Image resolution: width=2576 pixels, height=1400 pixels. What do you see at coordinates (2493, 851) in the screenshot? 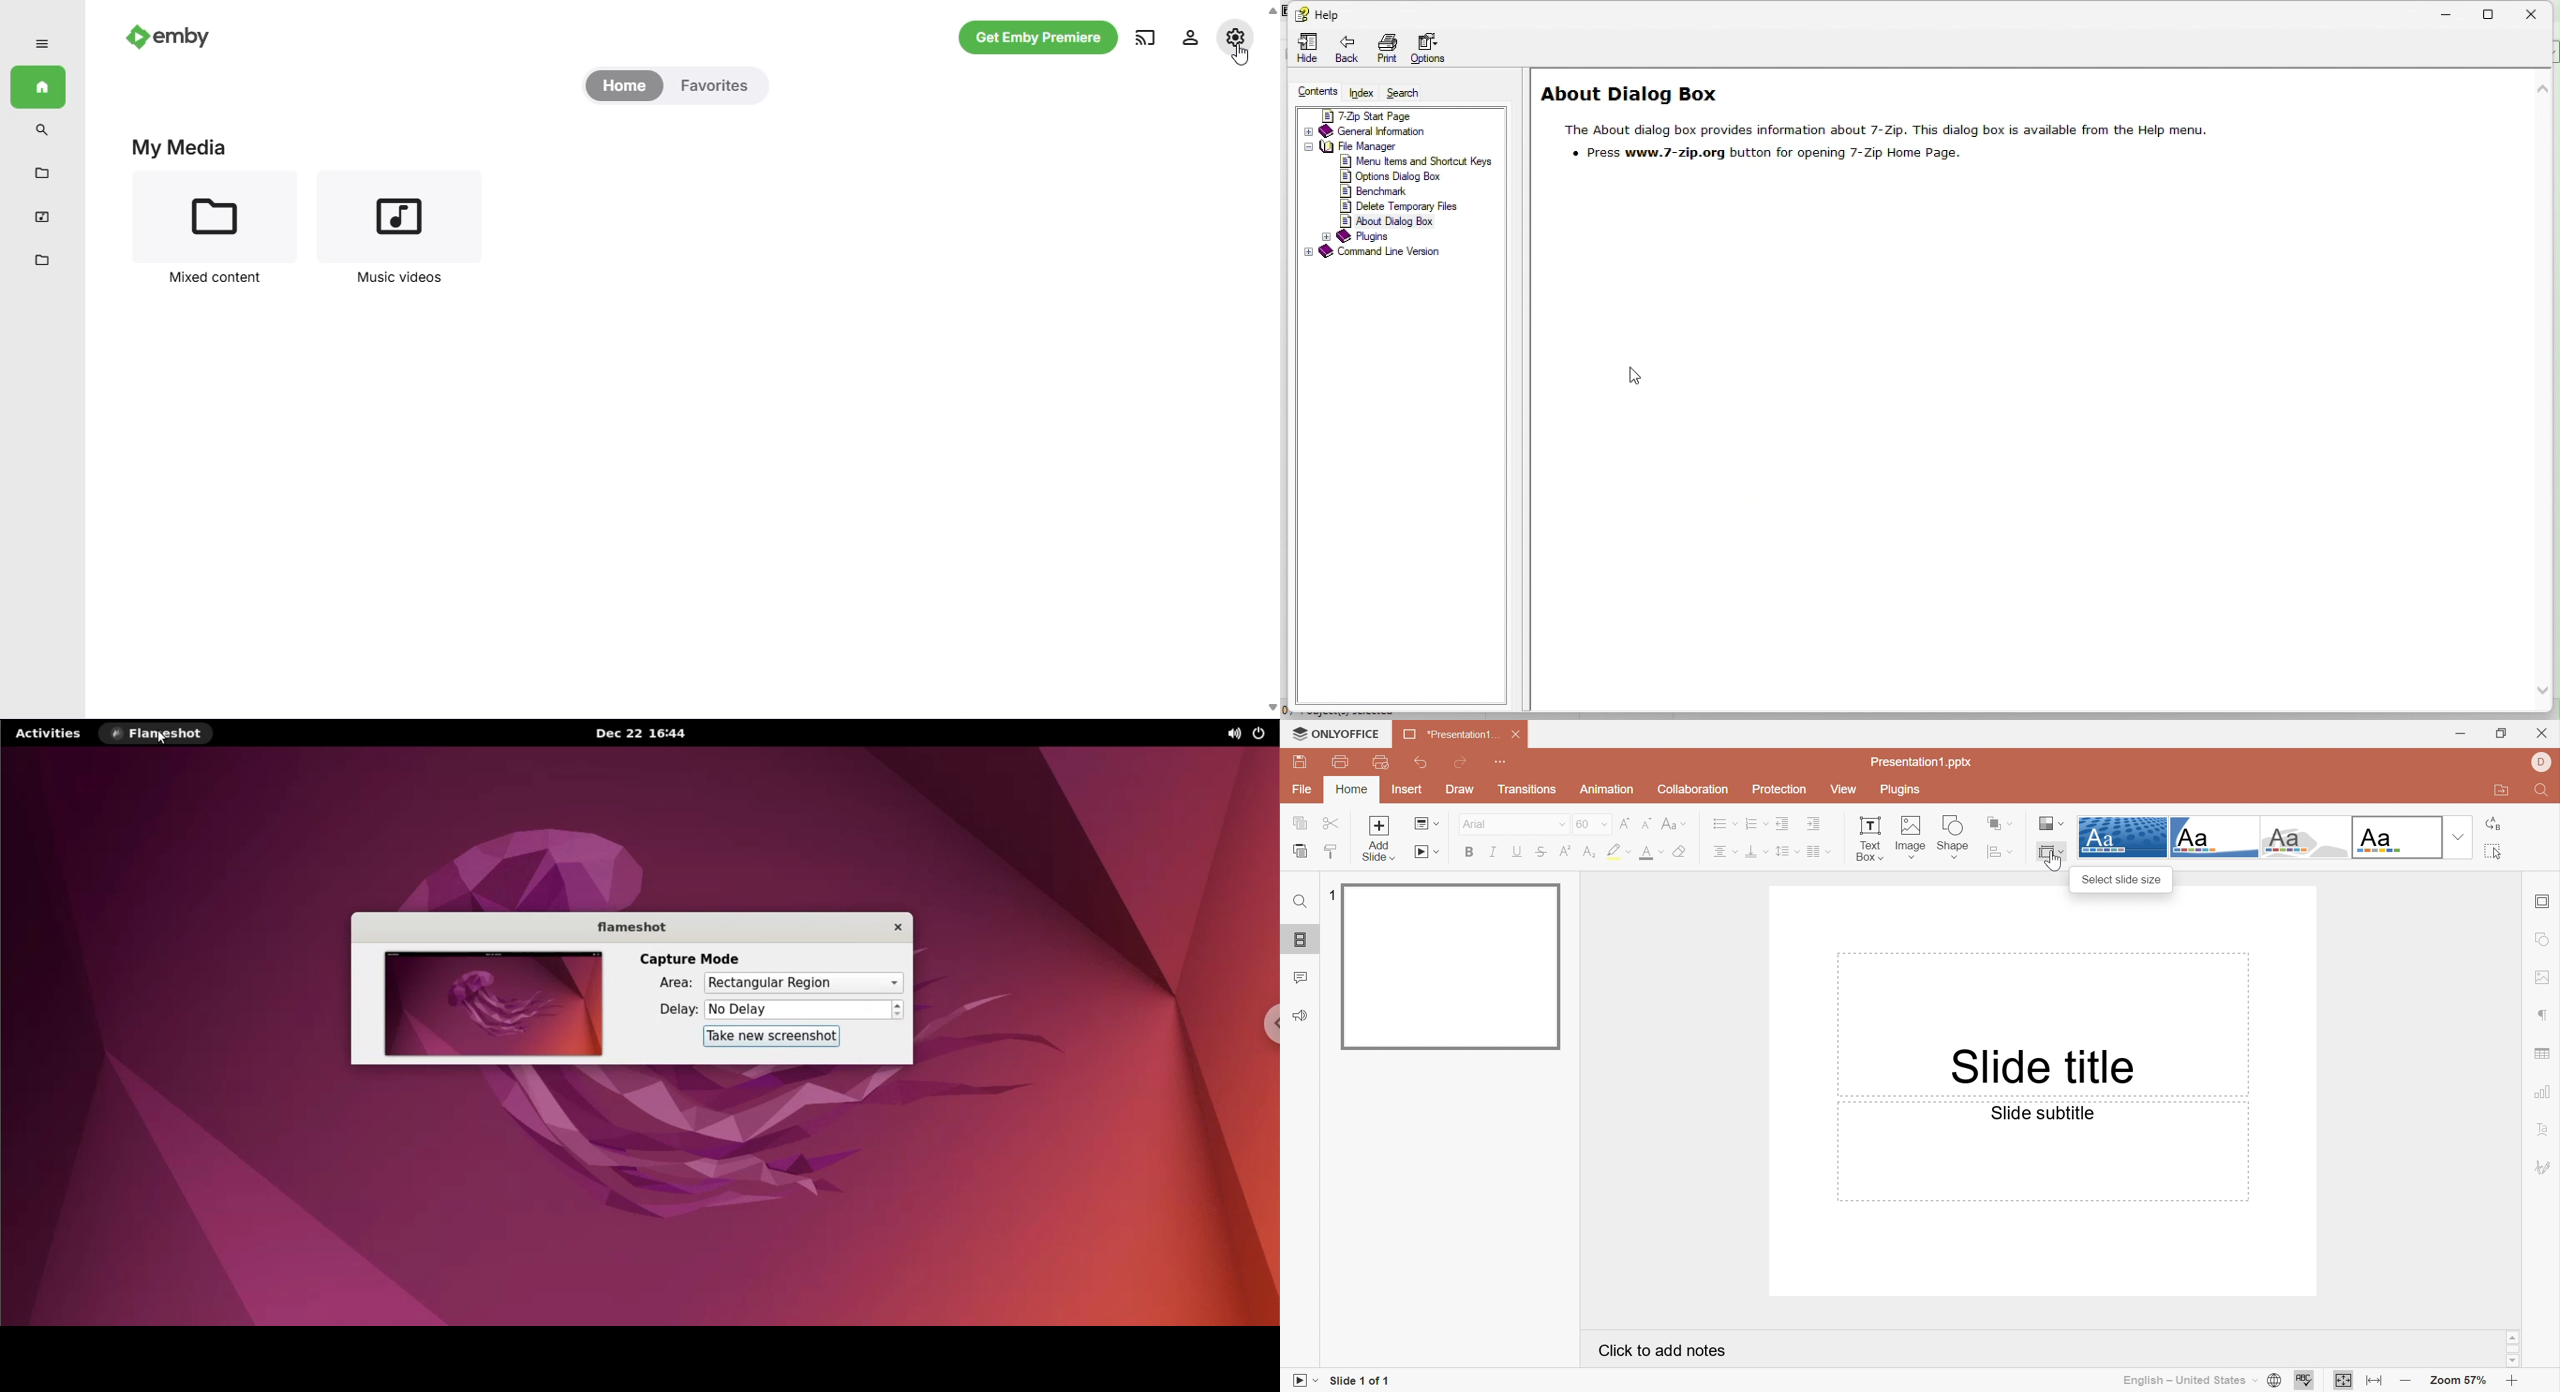
I see `Select all` at bounding box center [2493, 851].